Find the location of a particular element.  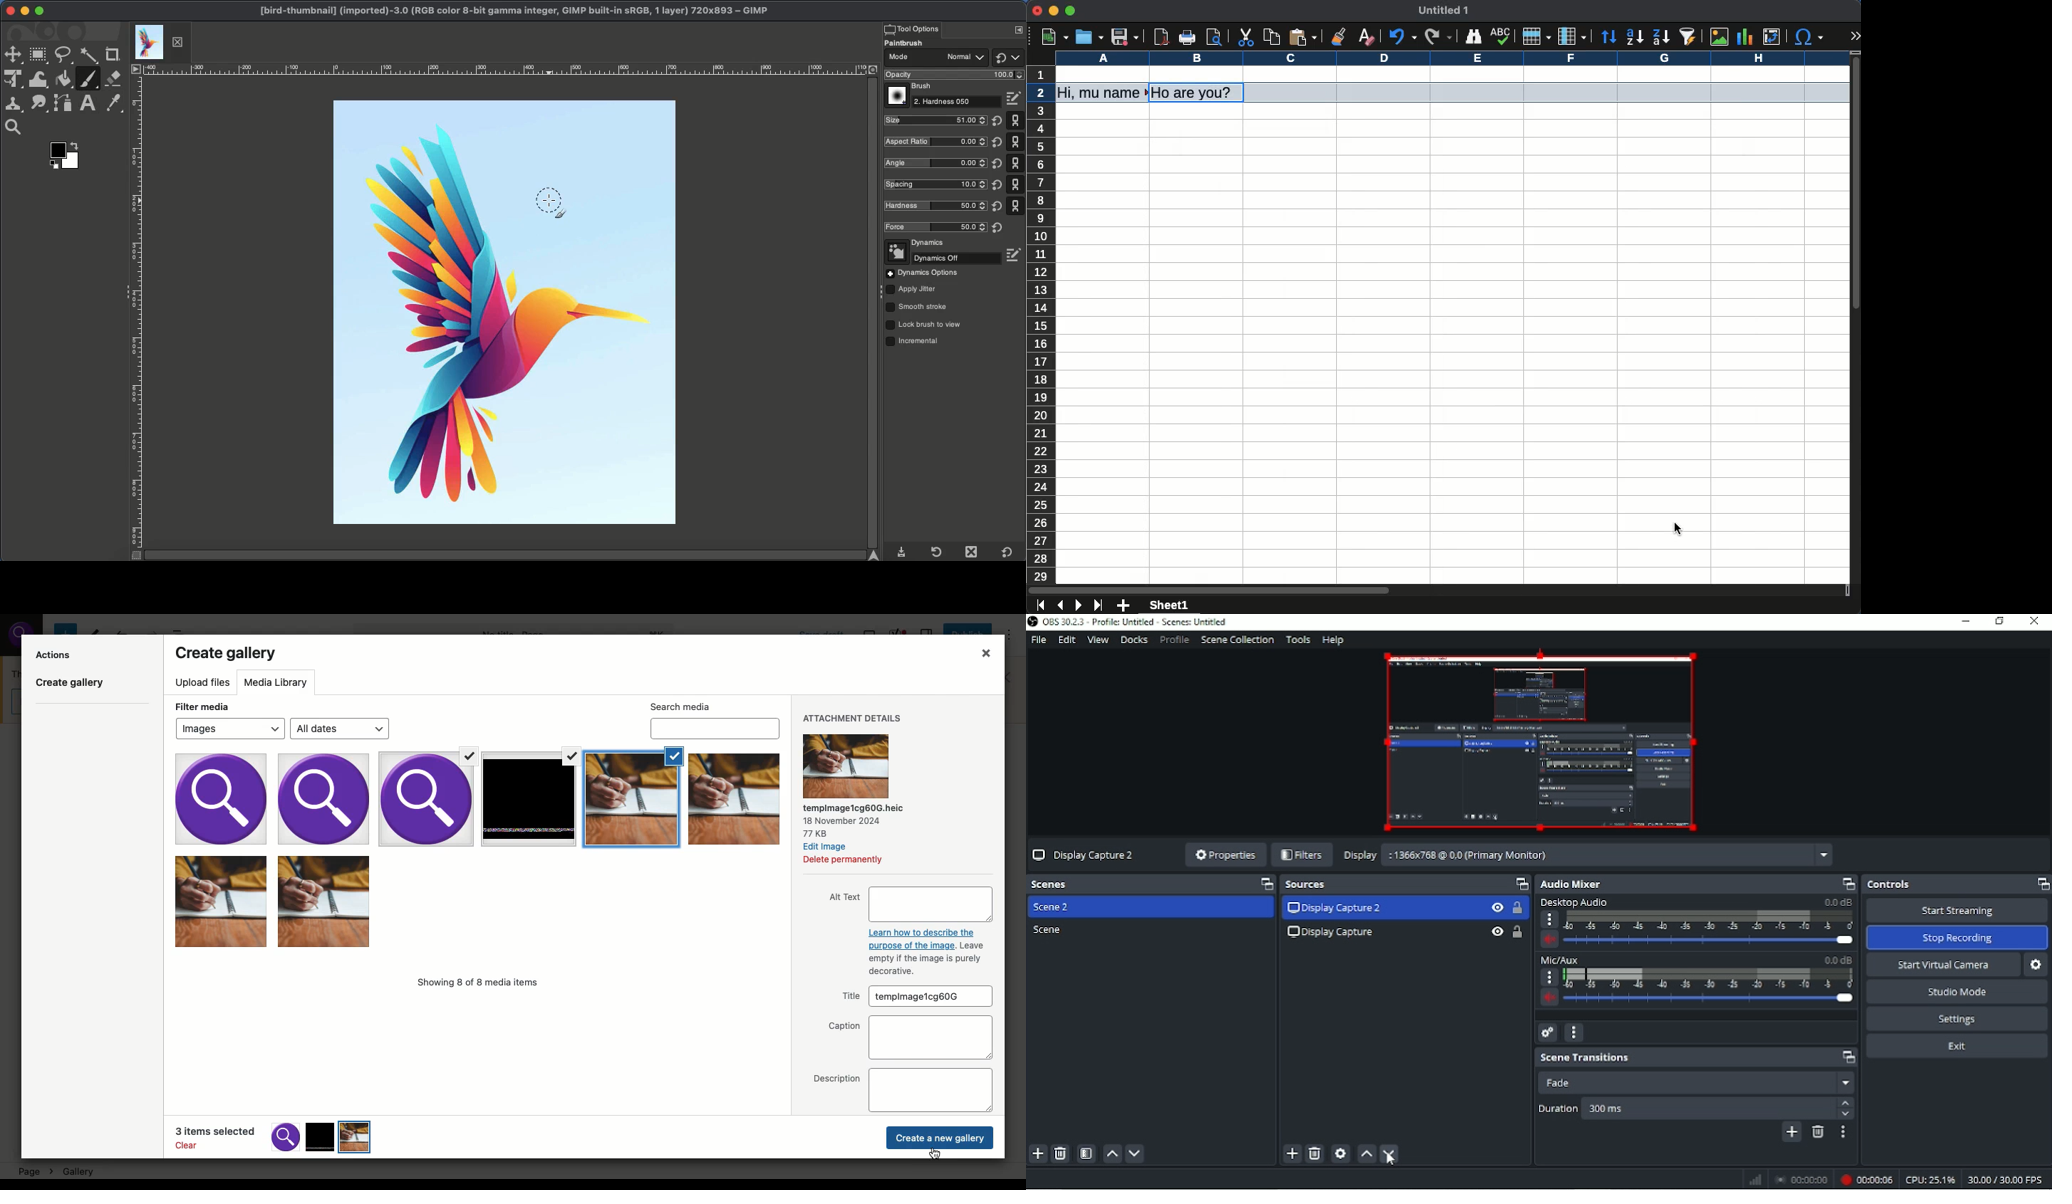

pdf preview is located at coordinates (1162, 37).